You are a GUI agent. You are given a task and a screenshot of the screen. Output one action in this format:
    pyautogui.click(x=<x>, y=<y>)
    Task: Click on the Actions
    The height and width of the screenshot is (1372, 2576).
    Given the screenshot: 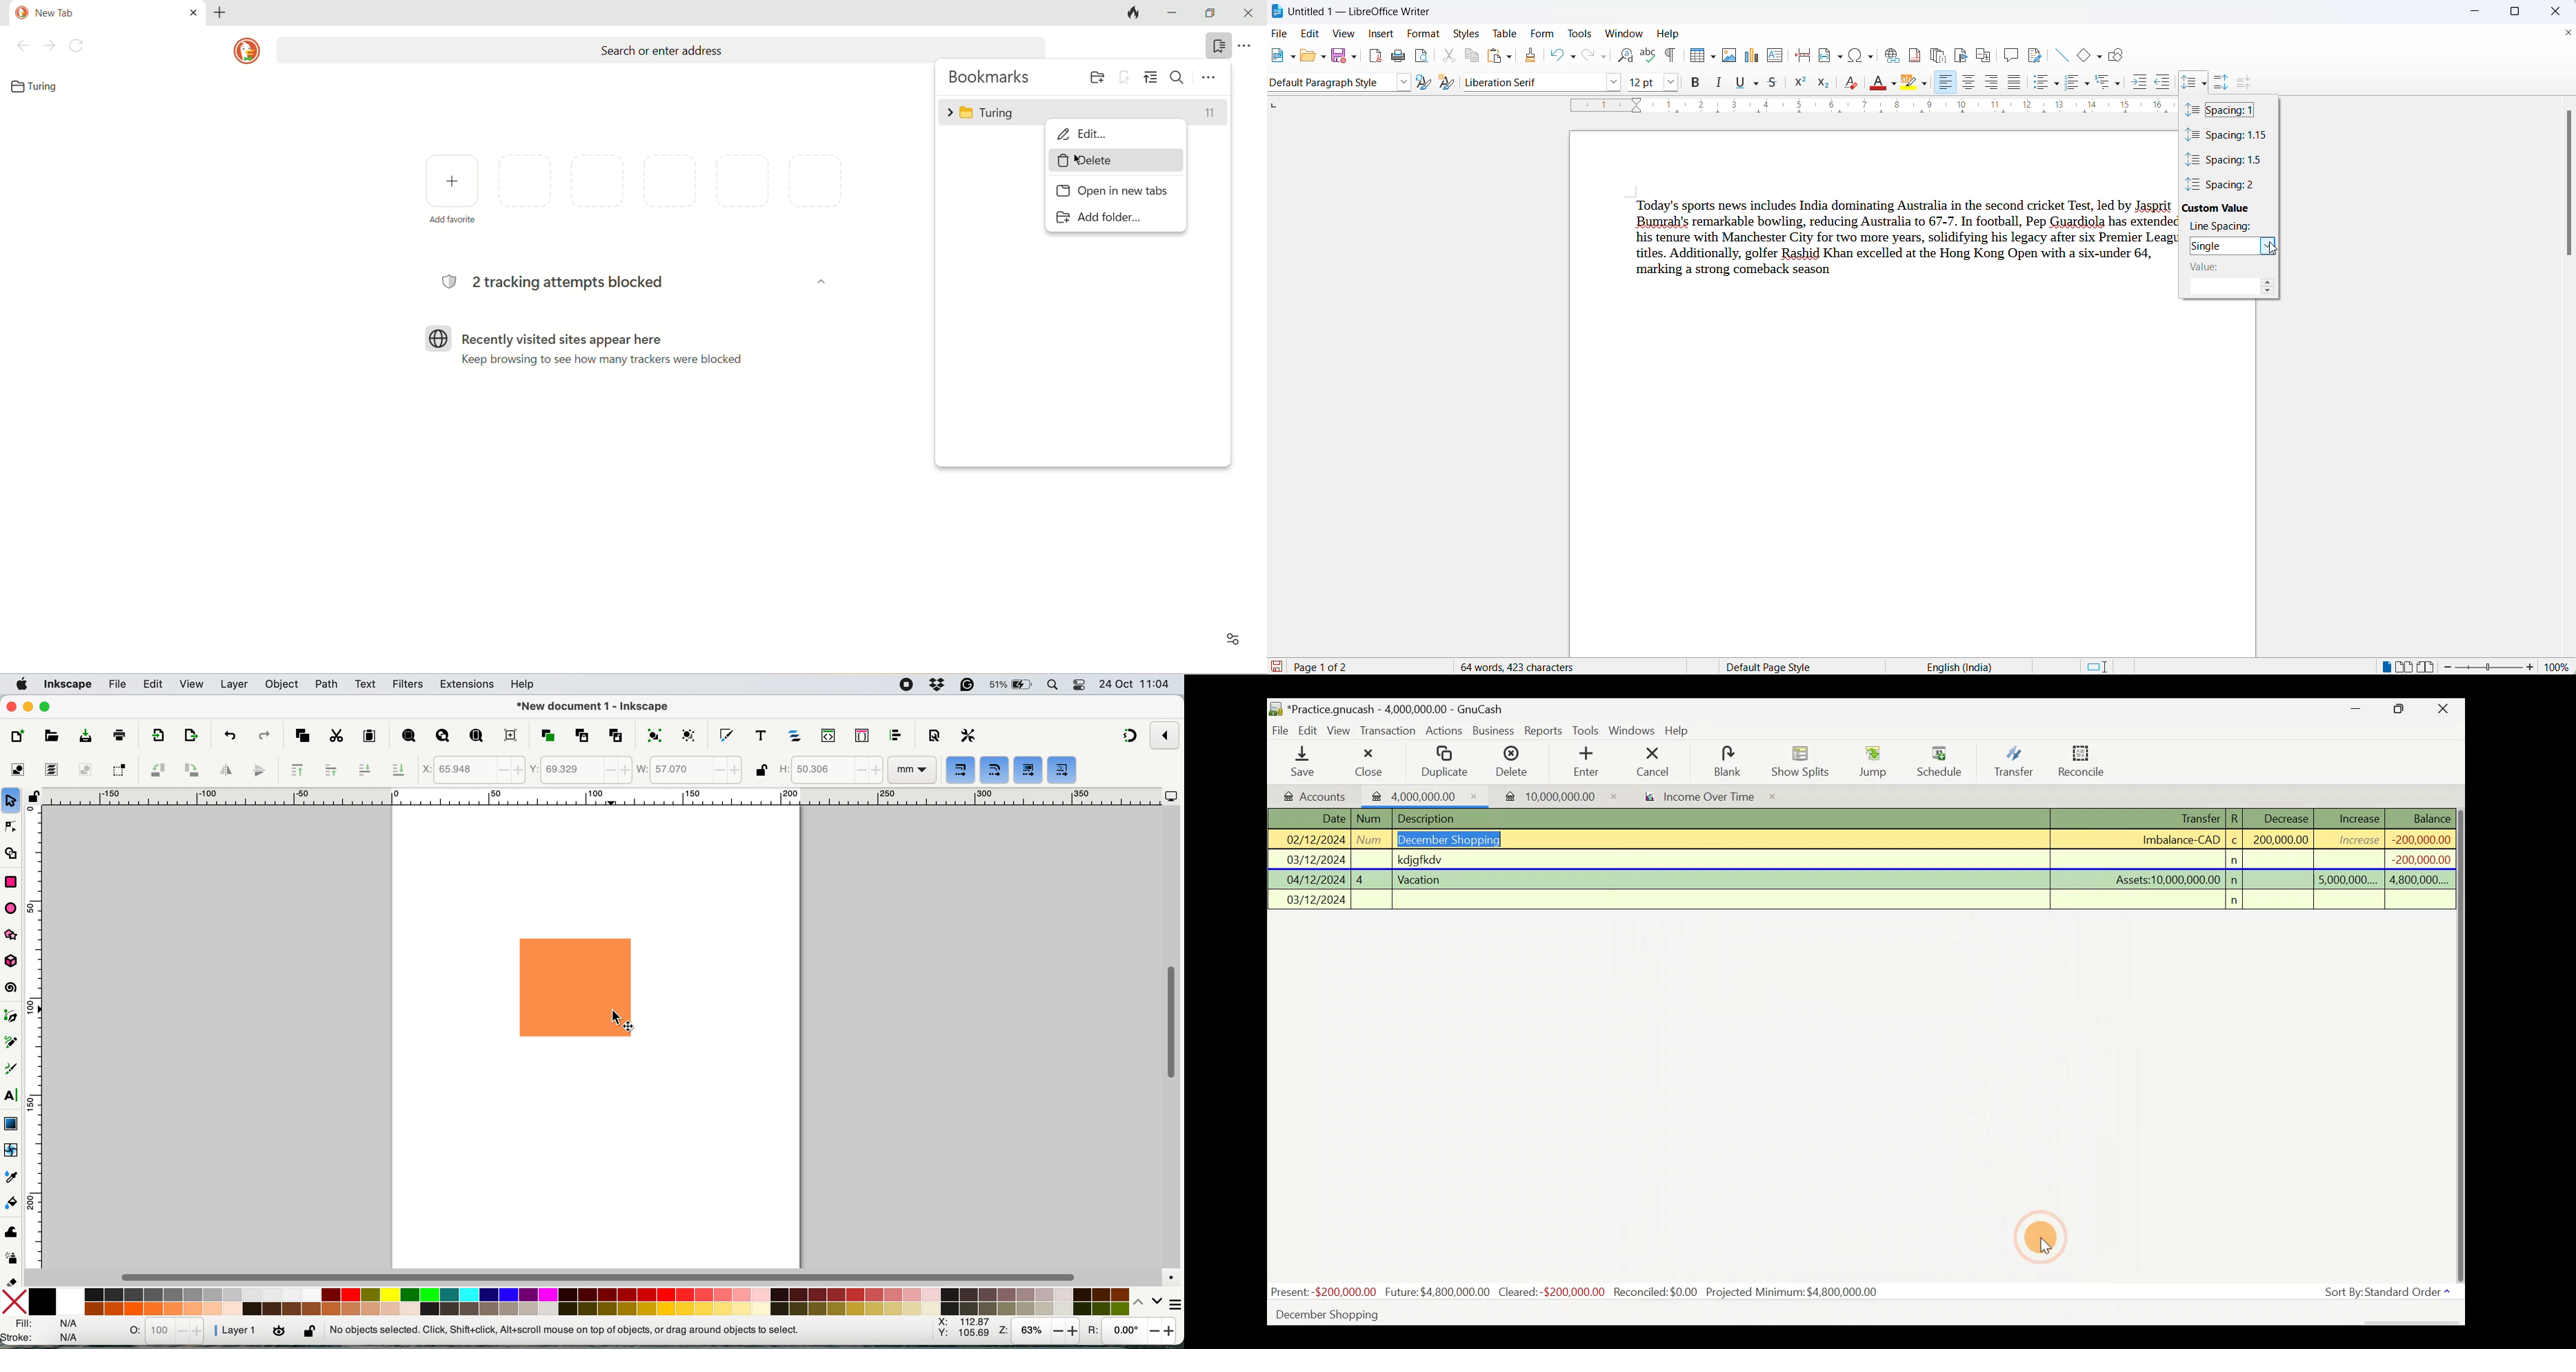 What is the action you would take?
    pyautogui.click(x=1444, y=733)
    